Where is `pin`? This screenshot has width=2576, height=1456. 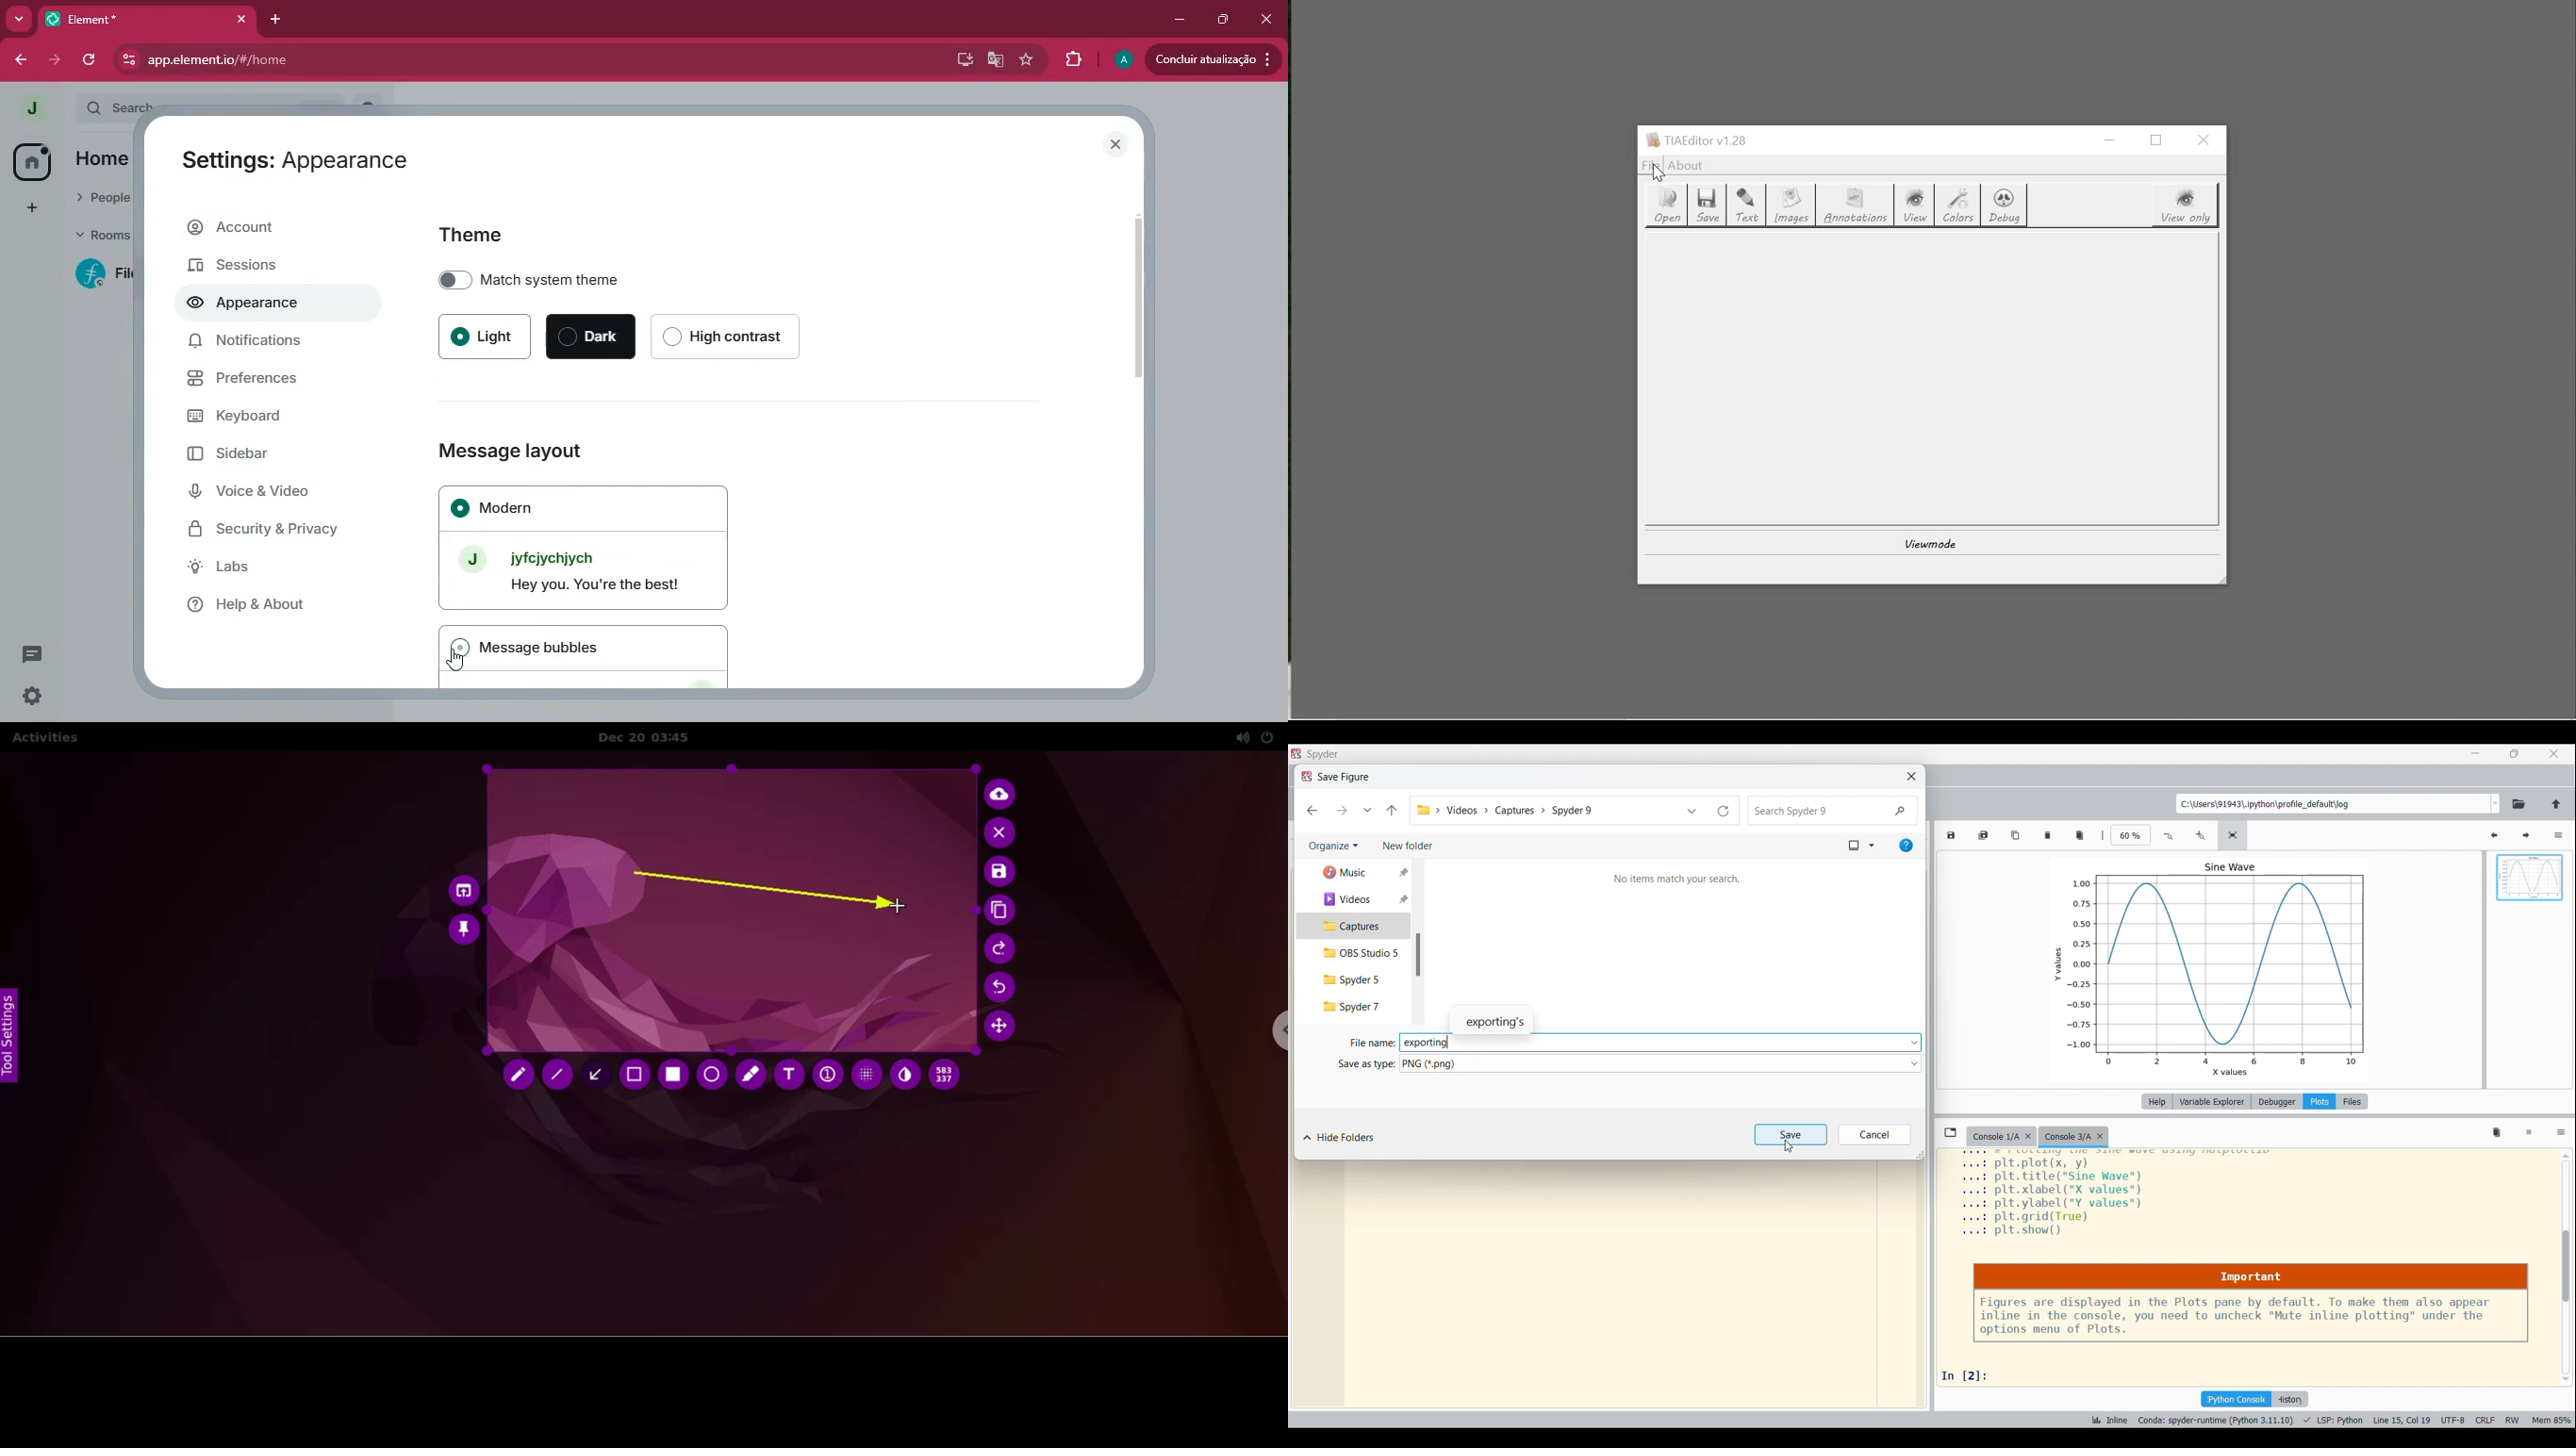 pin is located at coordinates (464, 929).